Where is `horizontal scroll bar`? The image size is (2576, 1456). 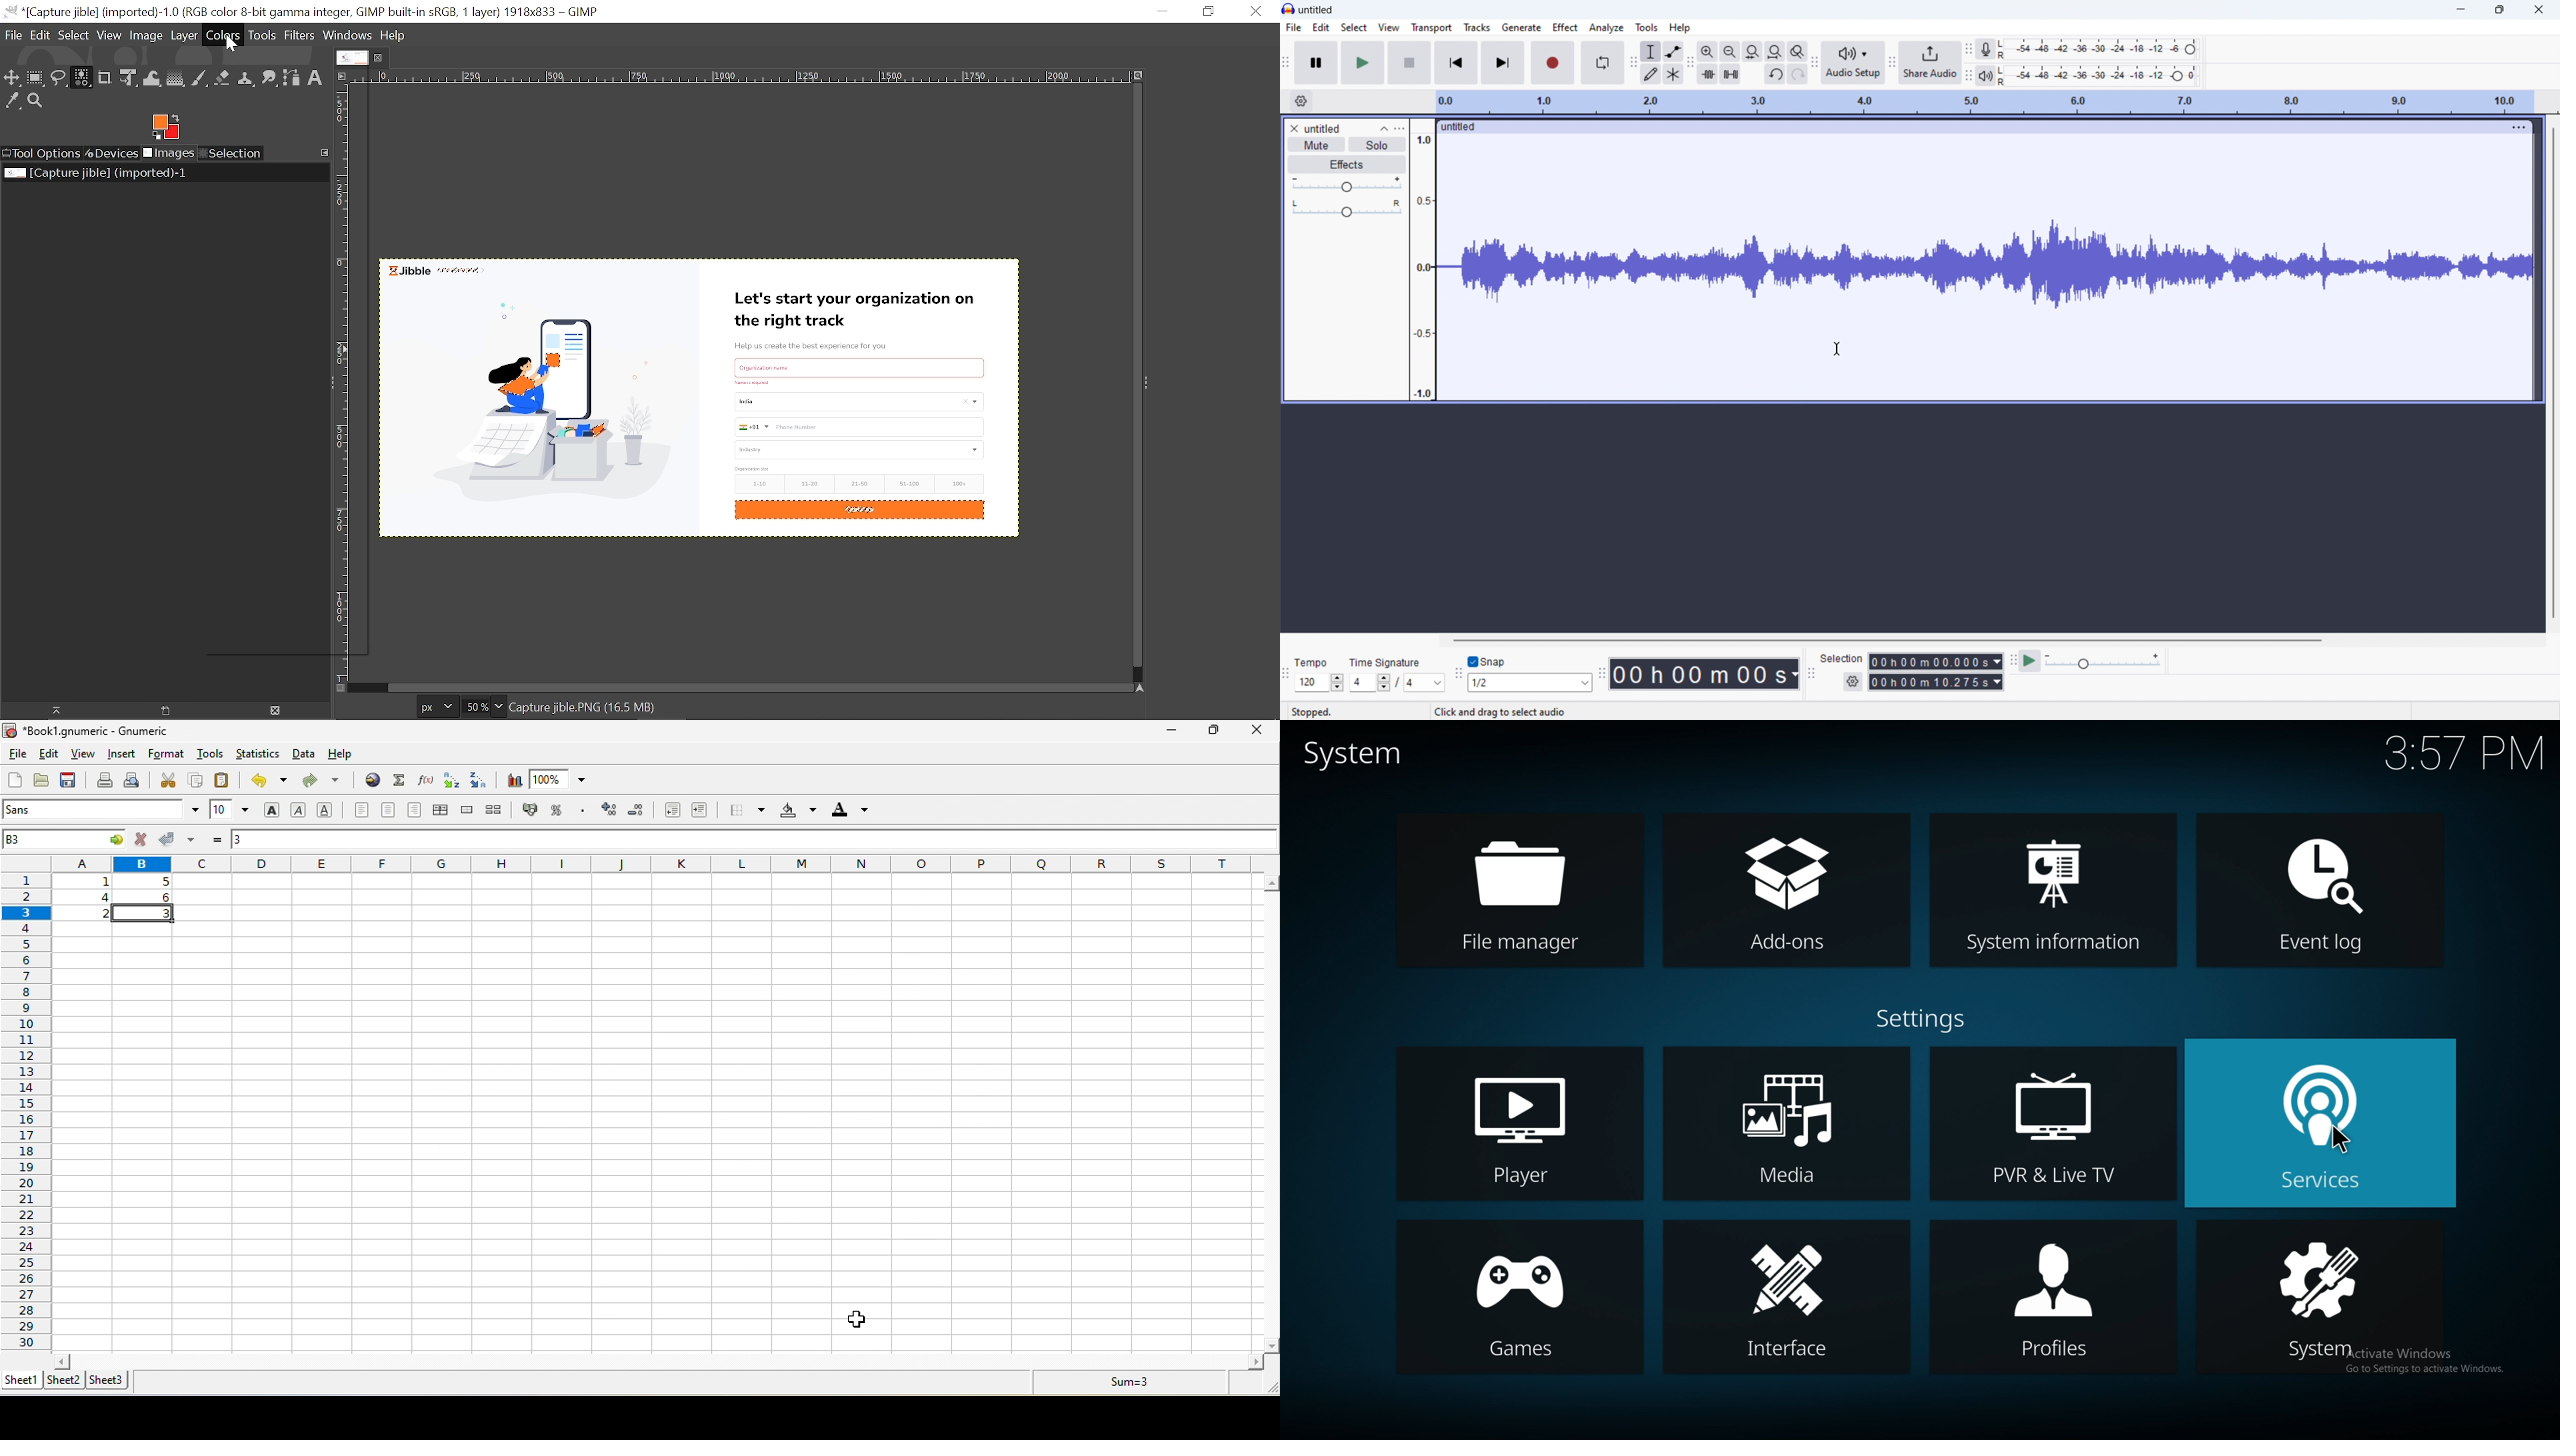
horizontal scroll bar is located at coordinates (656, 1360).